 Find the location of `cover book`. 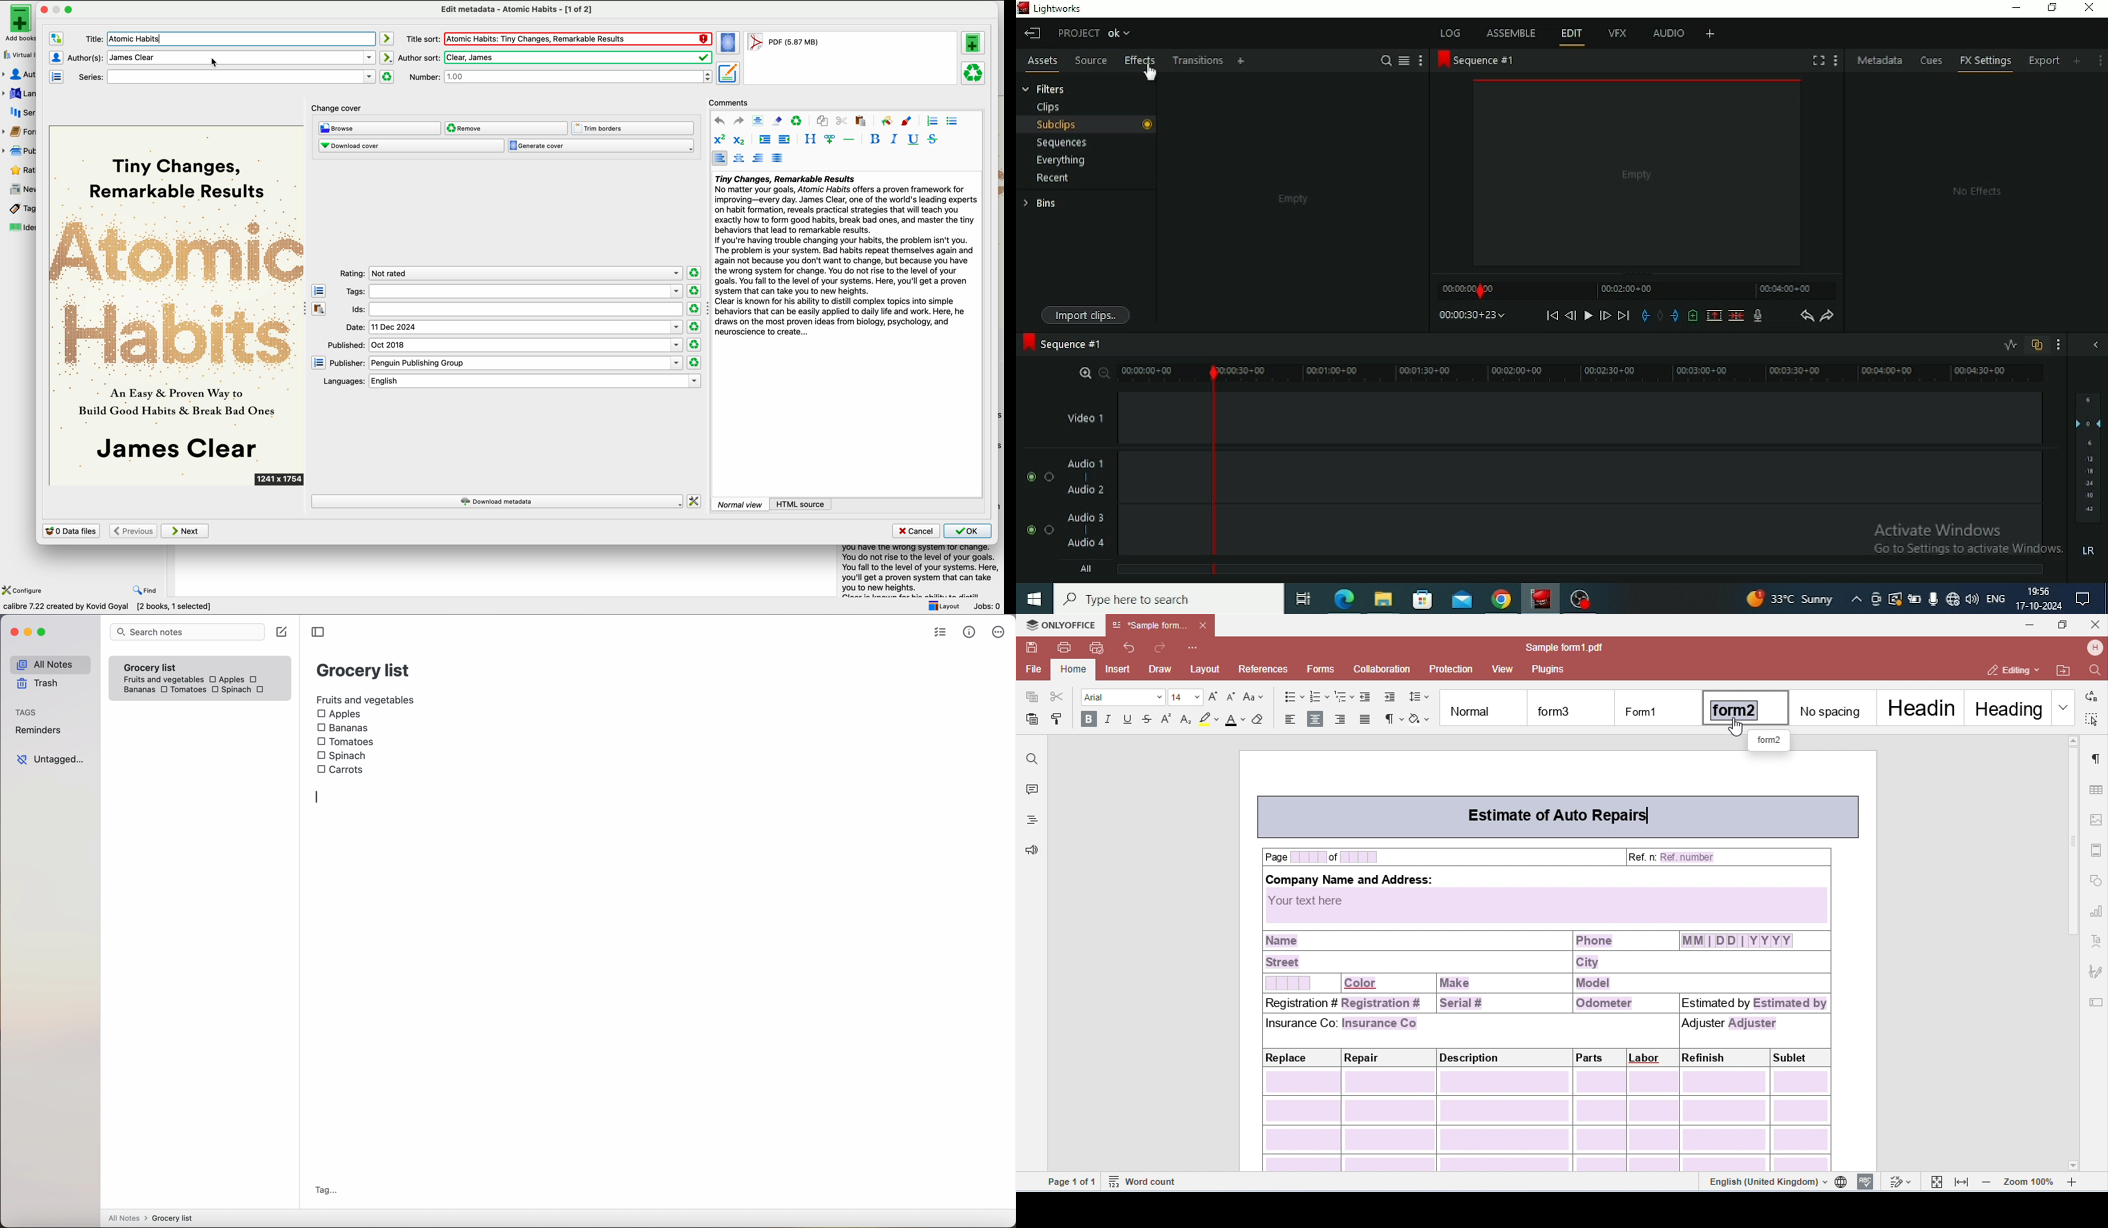

cover book is located at coordinates (178, 306).